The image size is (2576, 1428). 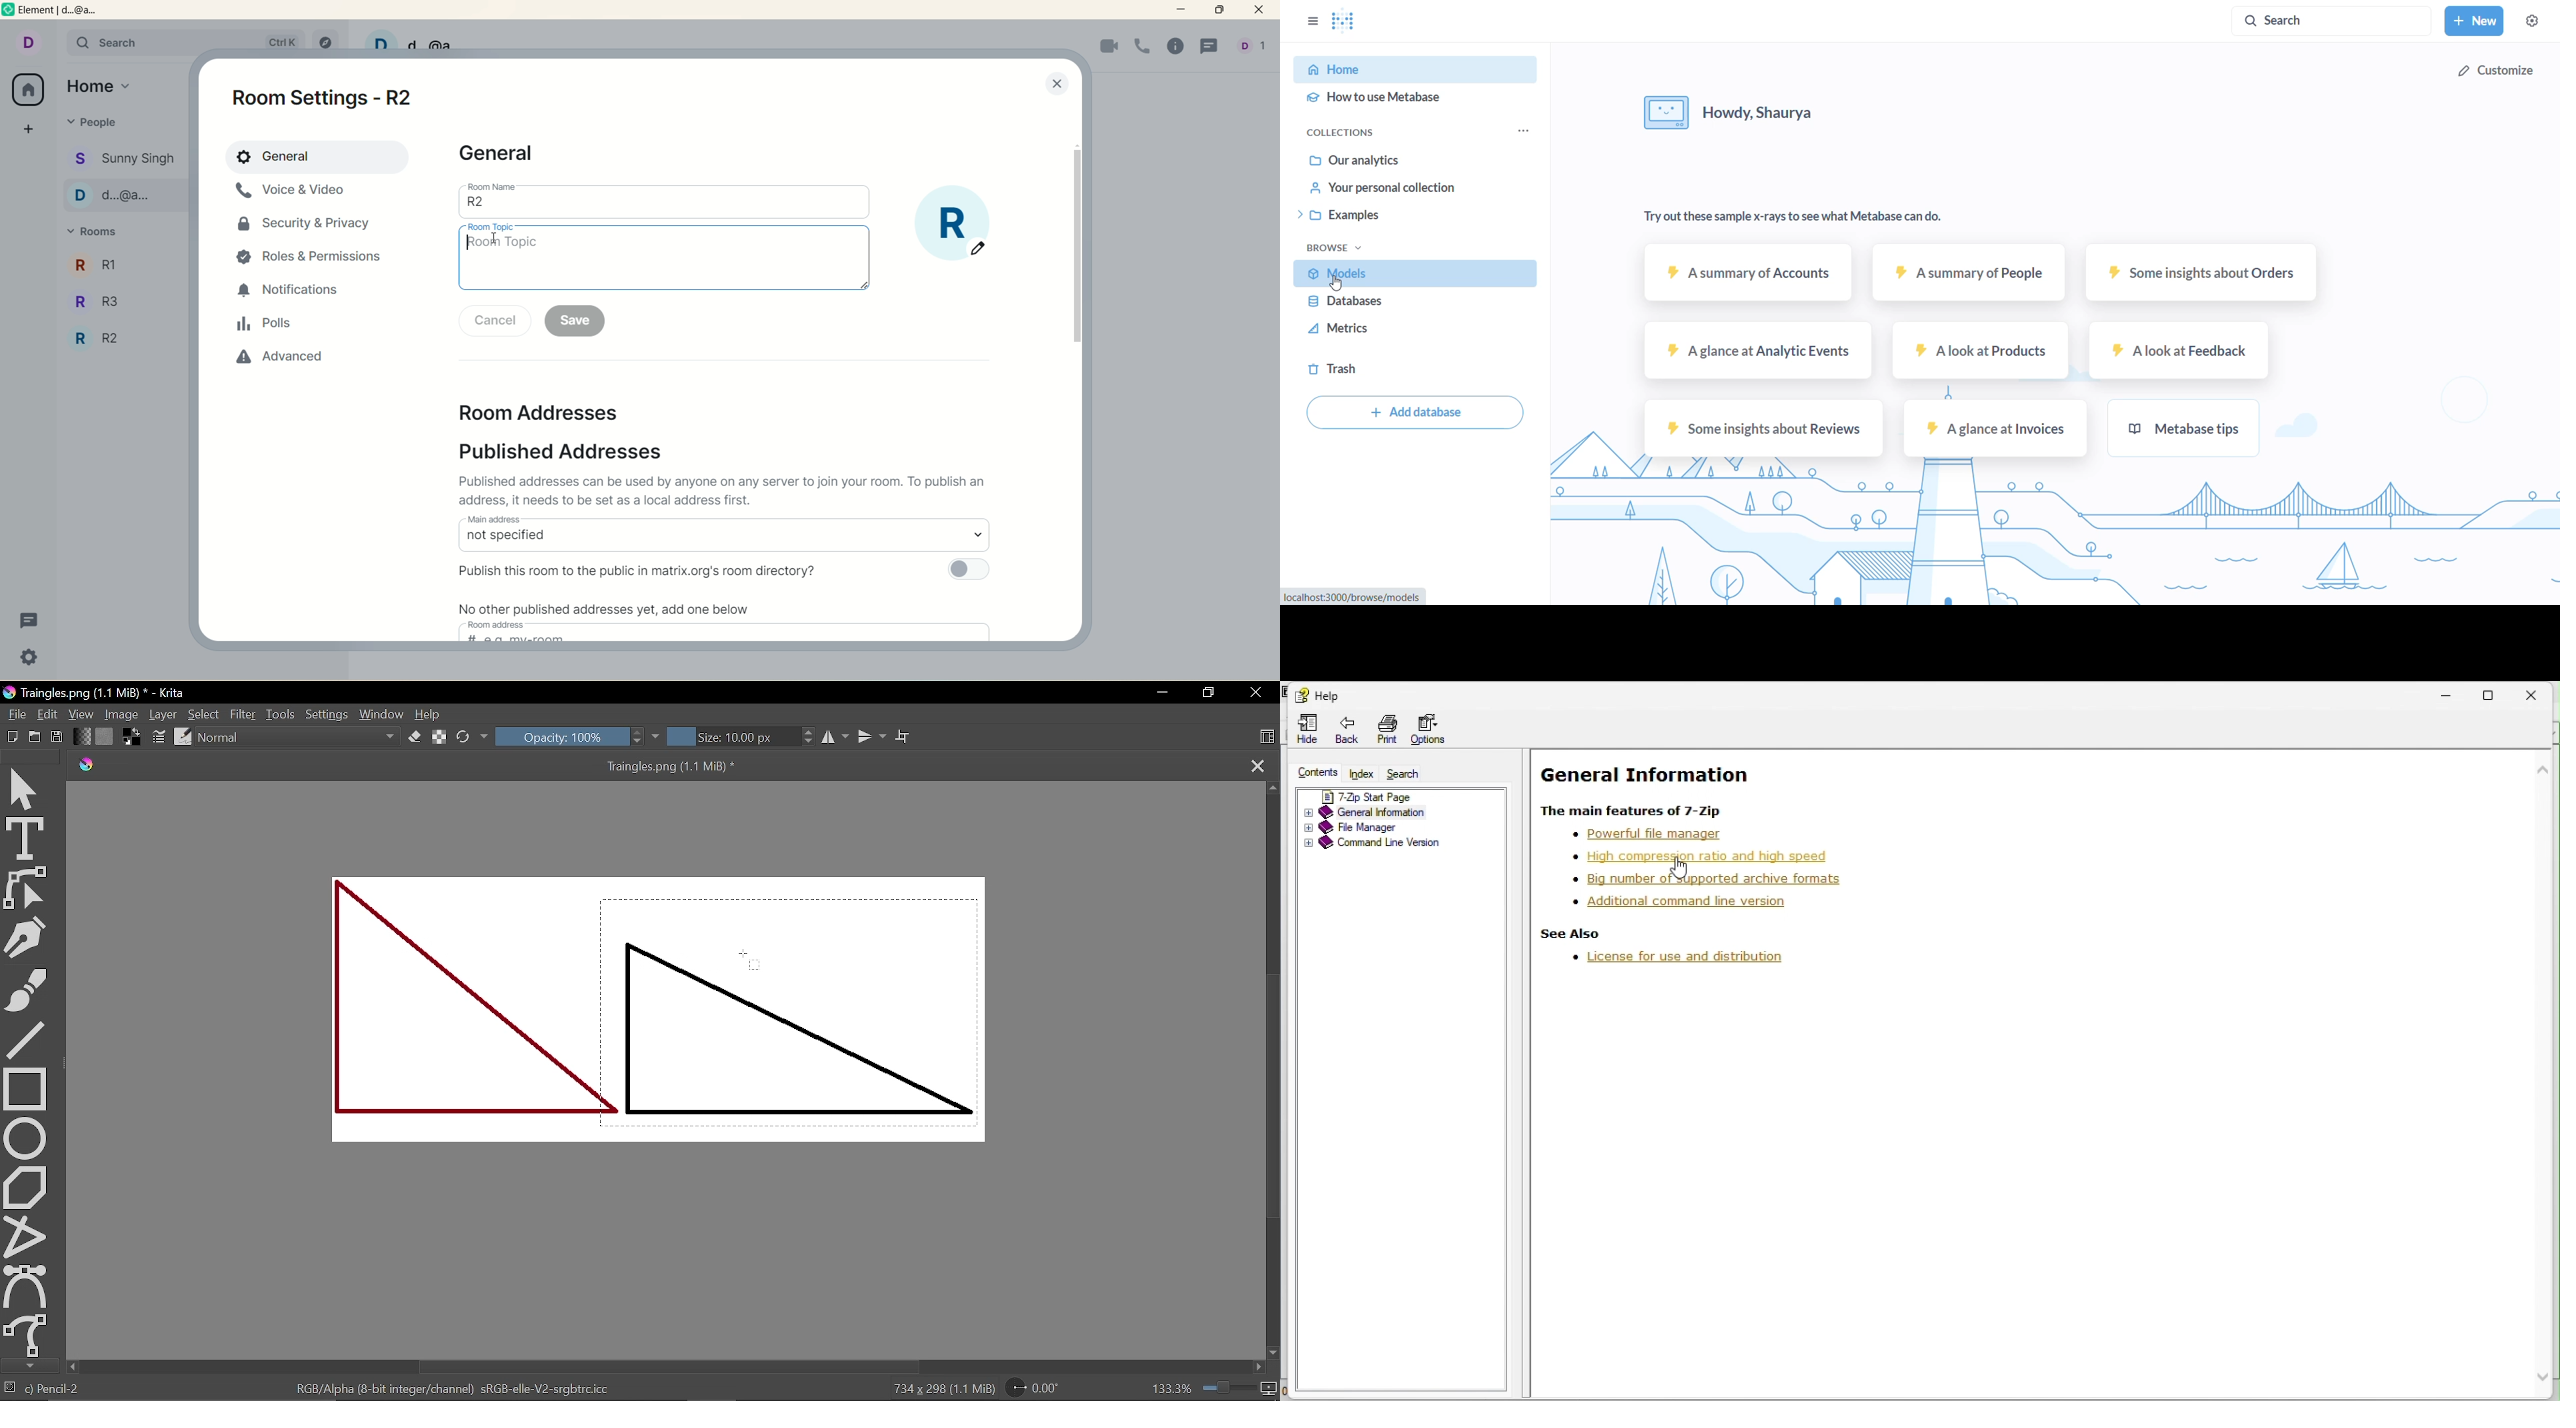 What do you see at coordinates (69, 12) in the screenshot?
I see `element` at bounding box center [69, 12].